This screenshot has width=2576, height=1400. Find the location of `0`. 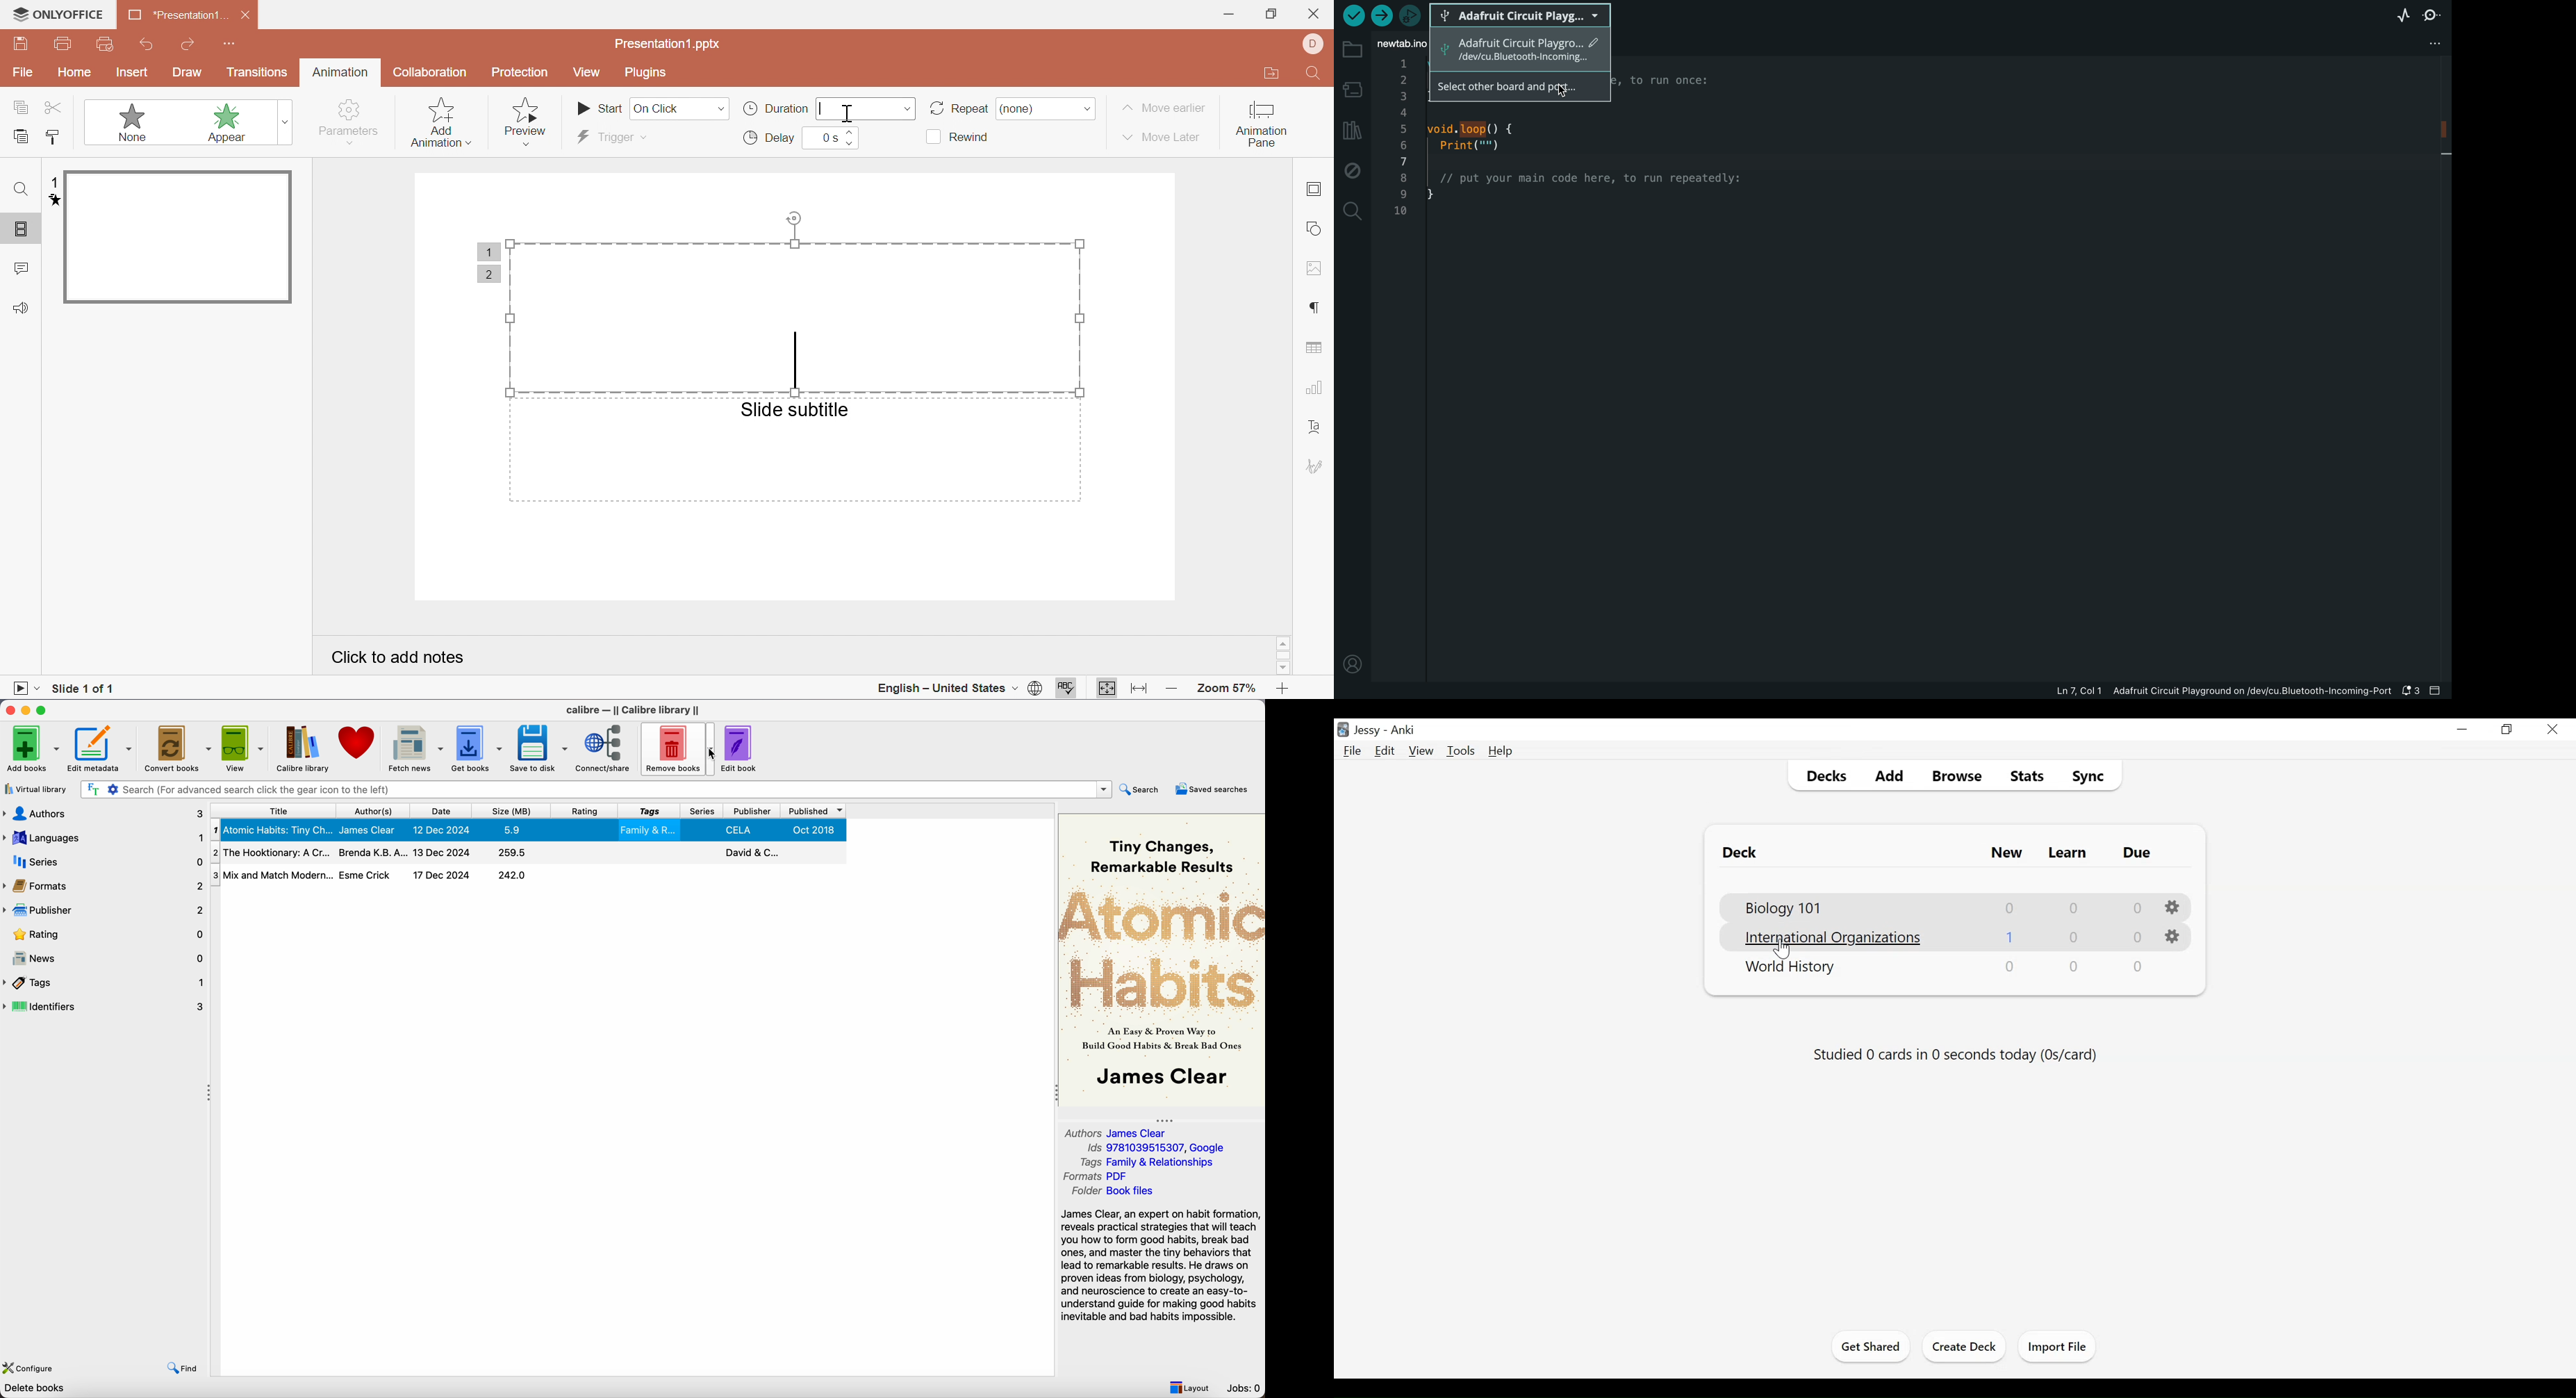

0 is located at coordinates (2079, 907).